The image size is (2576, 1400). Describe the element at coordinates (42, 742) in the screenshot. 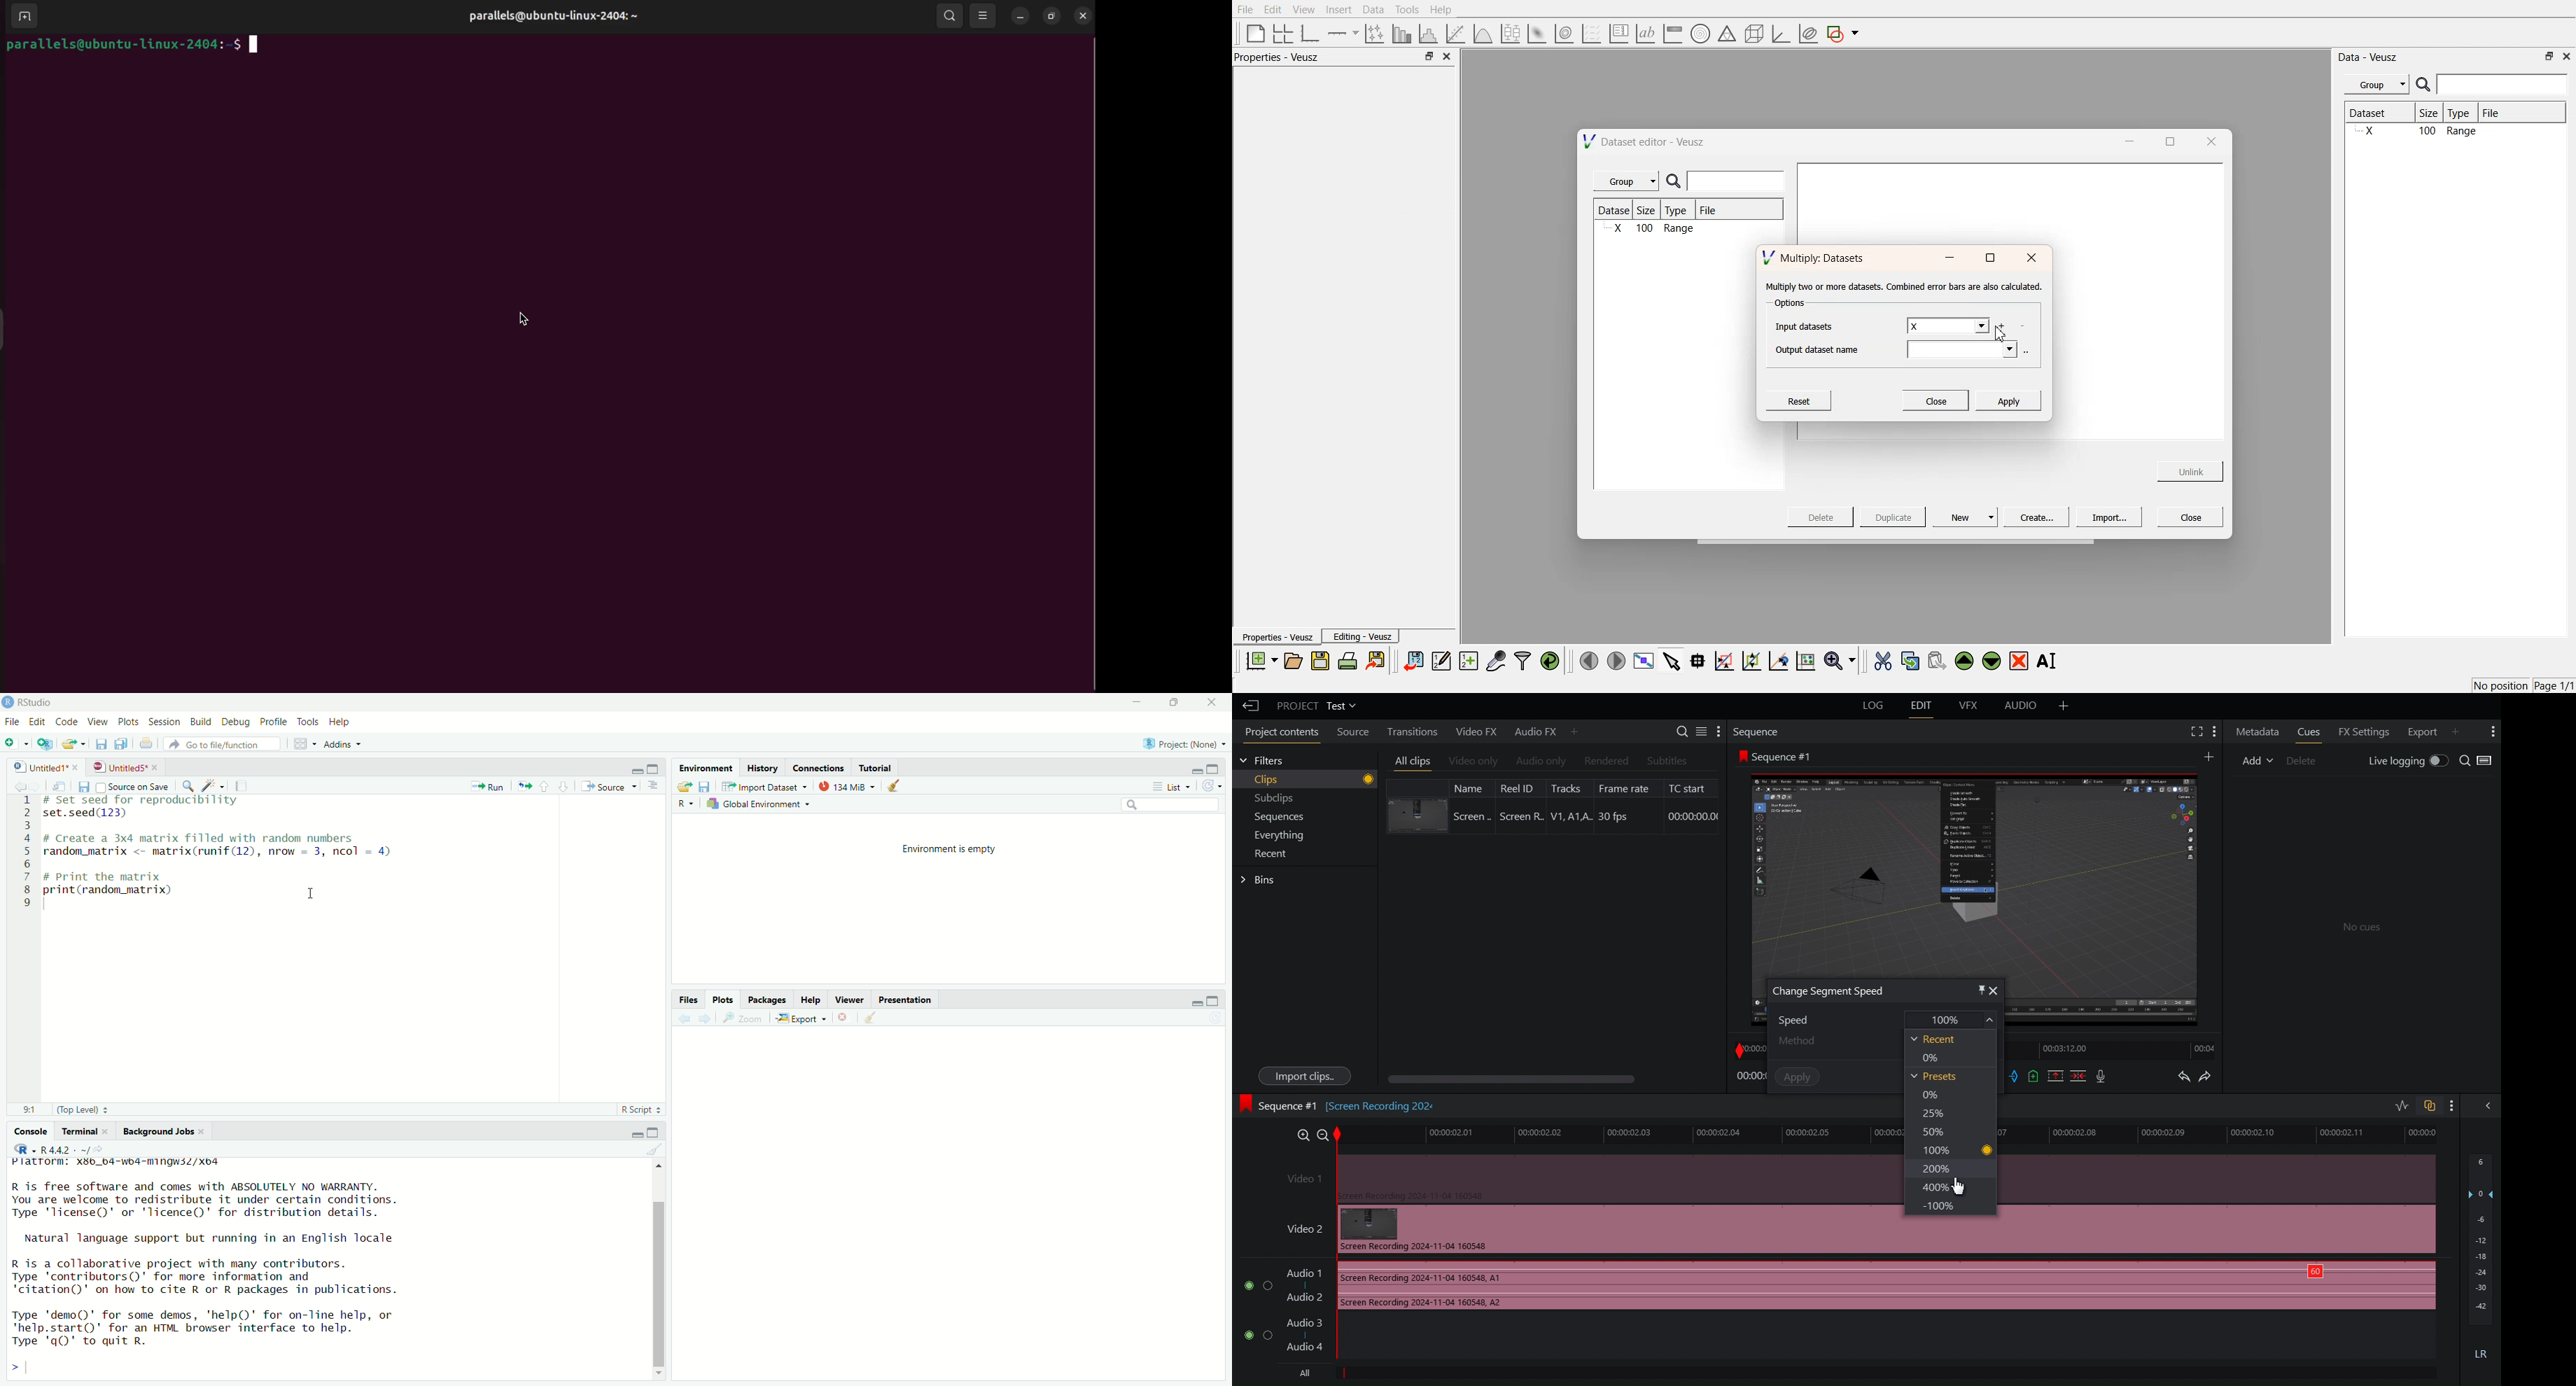

I see `add script` at that location.